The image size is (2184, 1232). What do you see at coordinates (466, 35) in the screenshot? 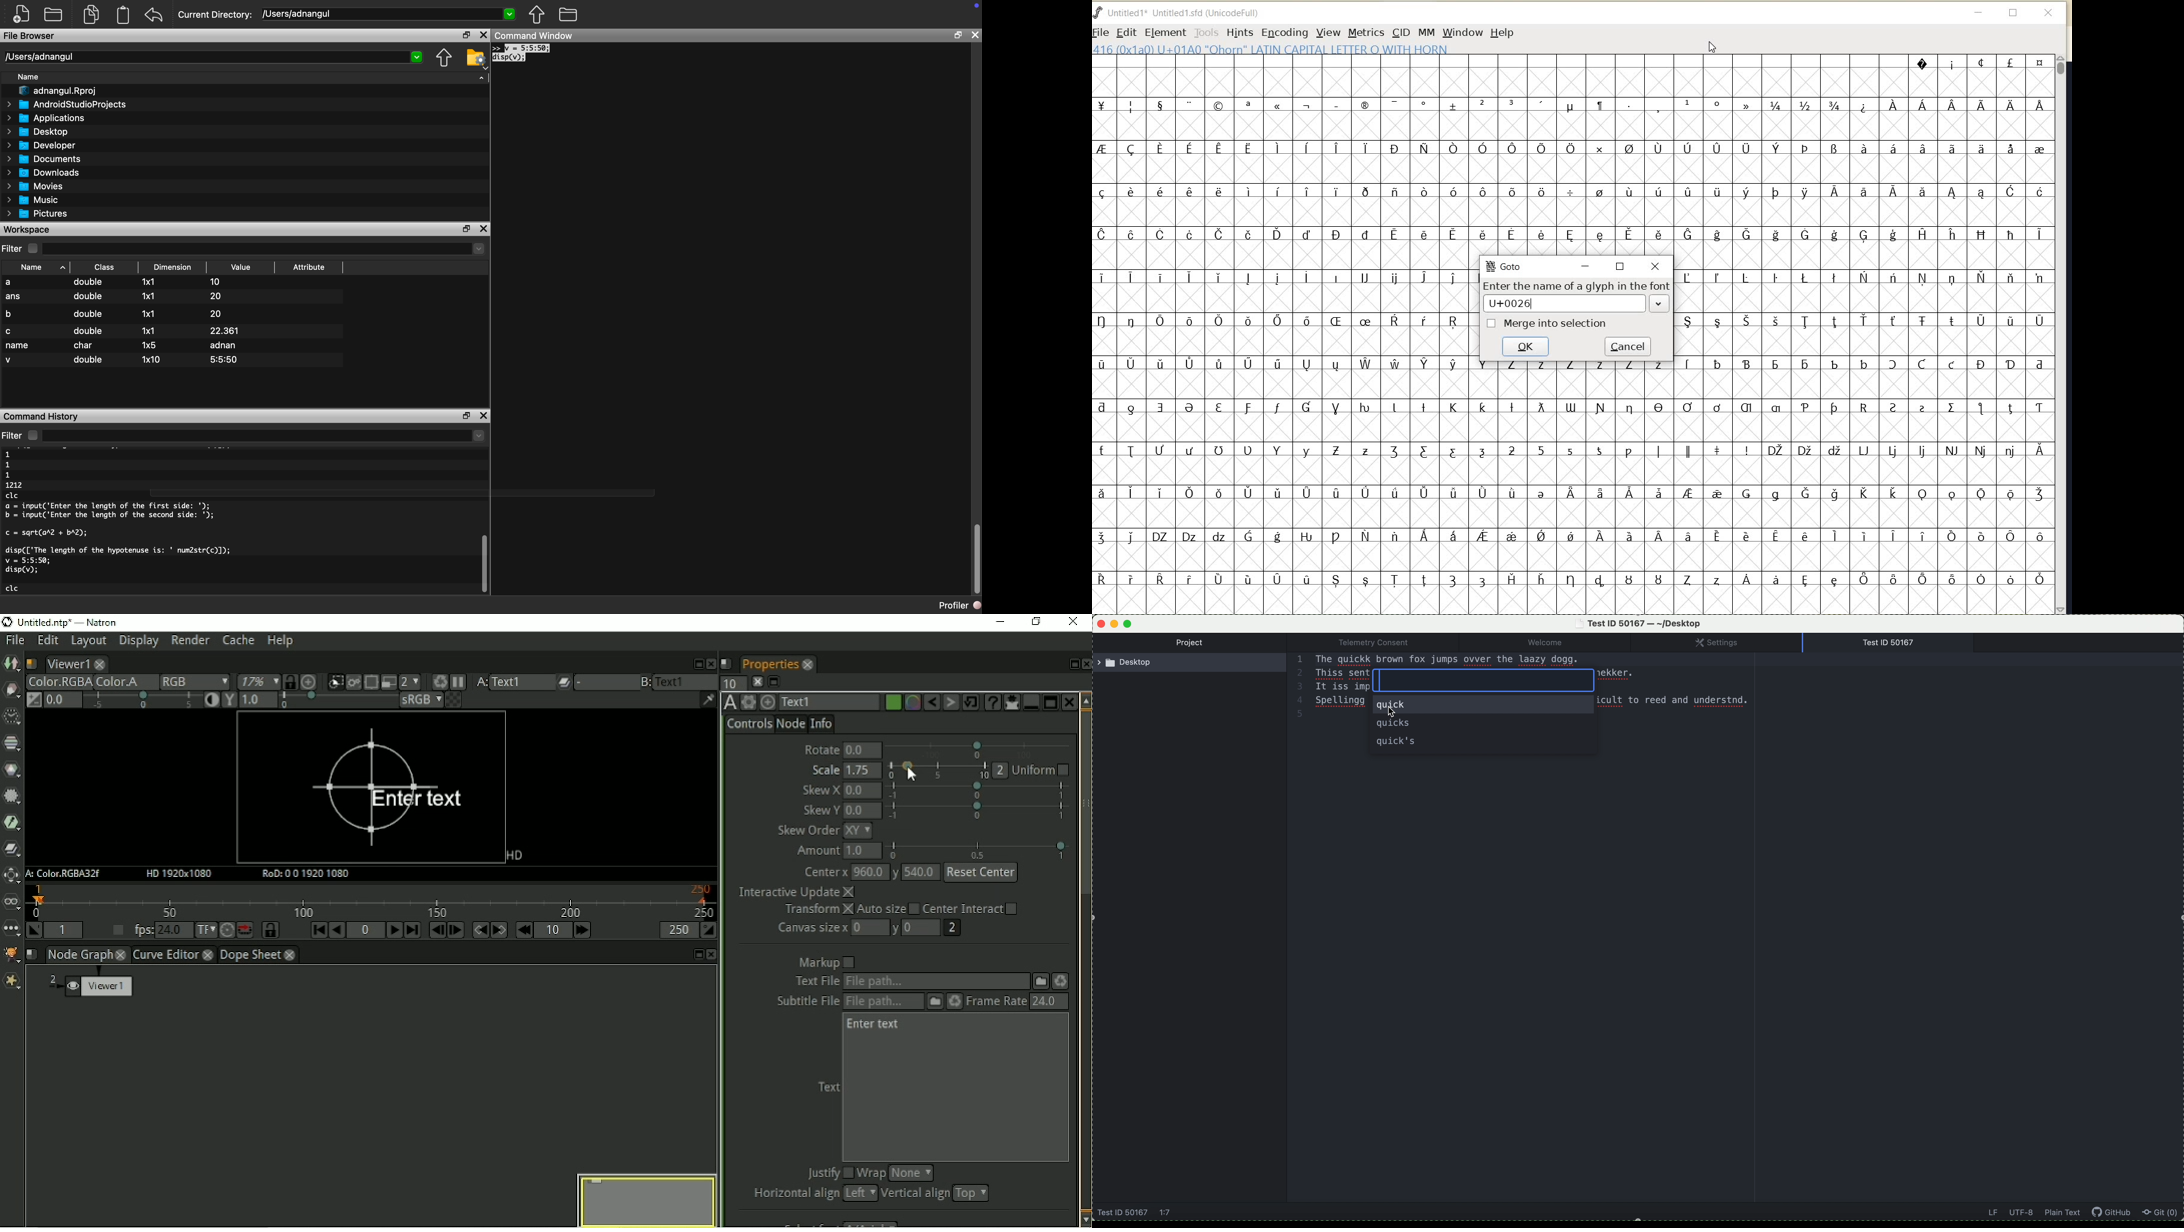
I see `maximize` at bounding box center [466, 35].